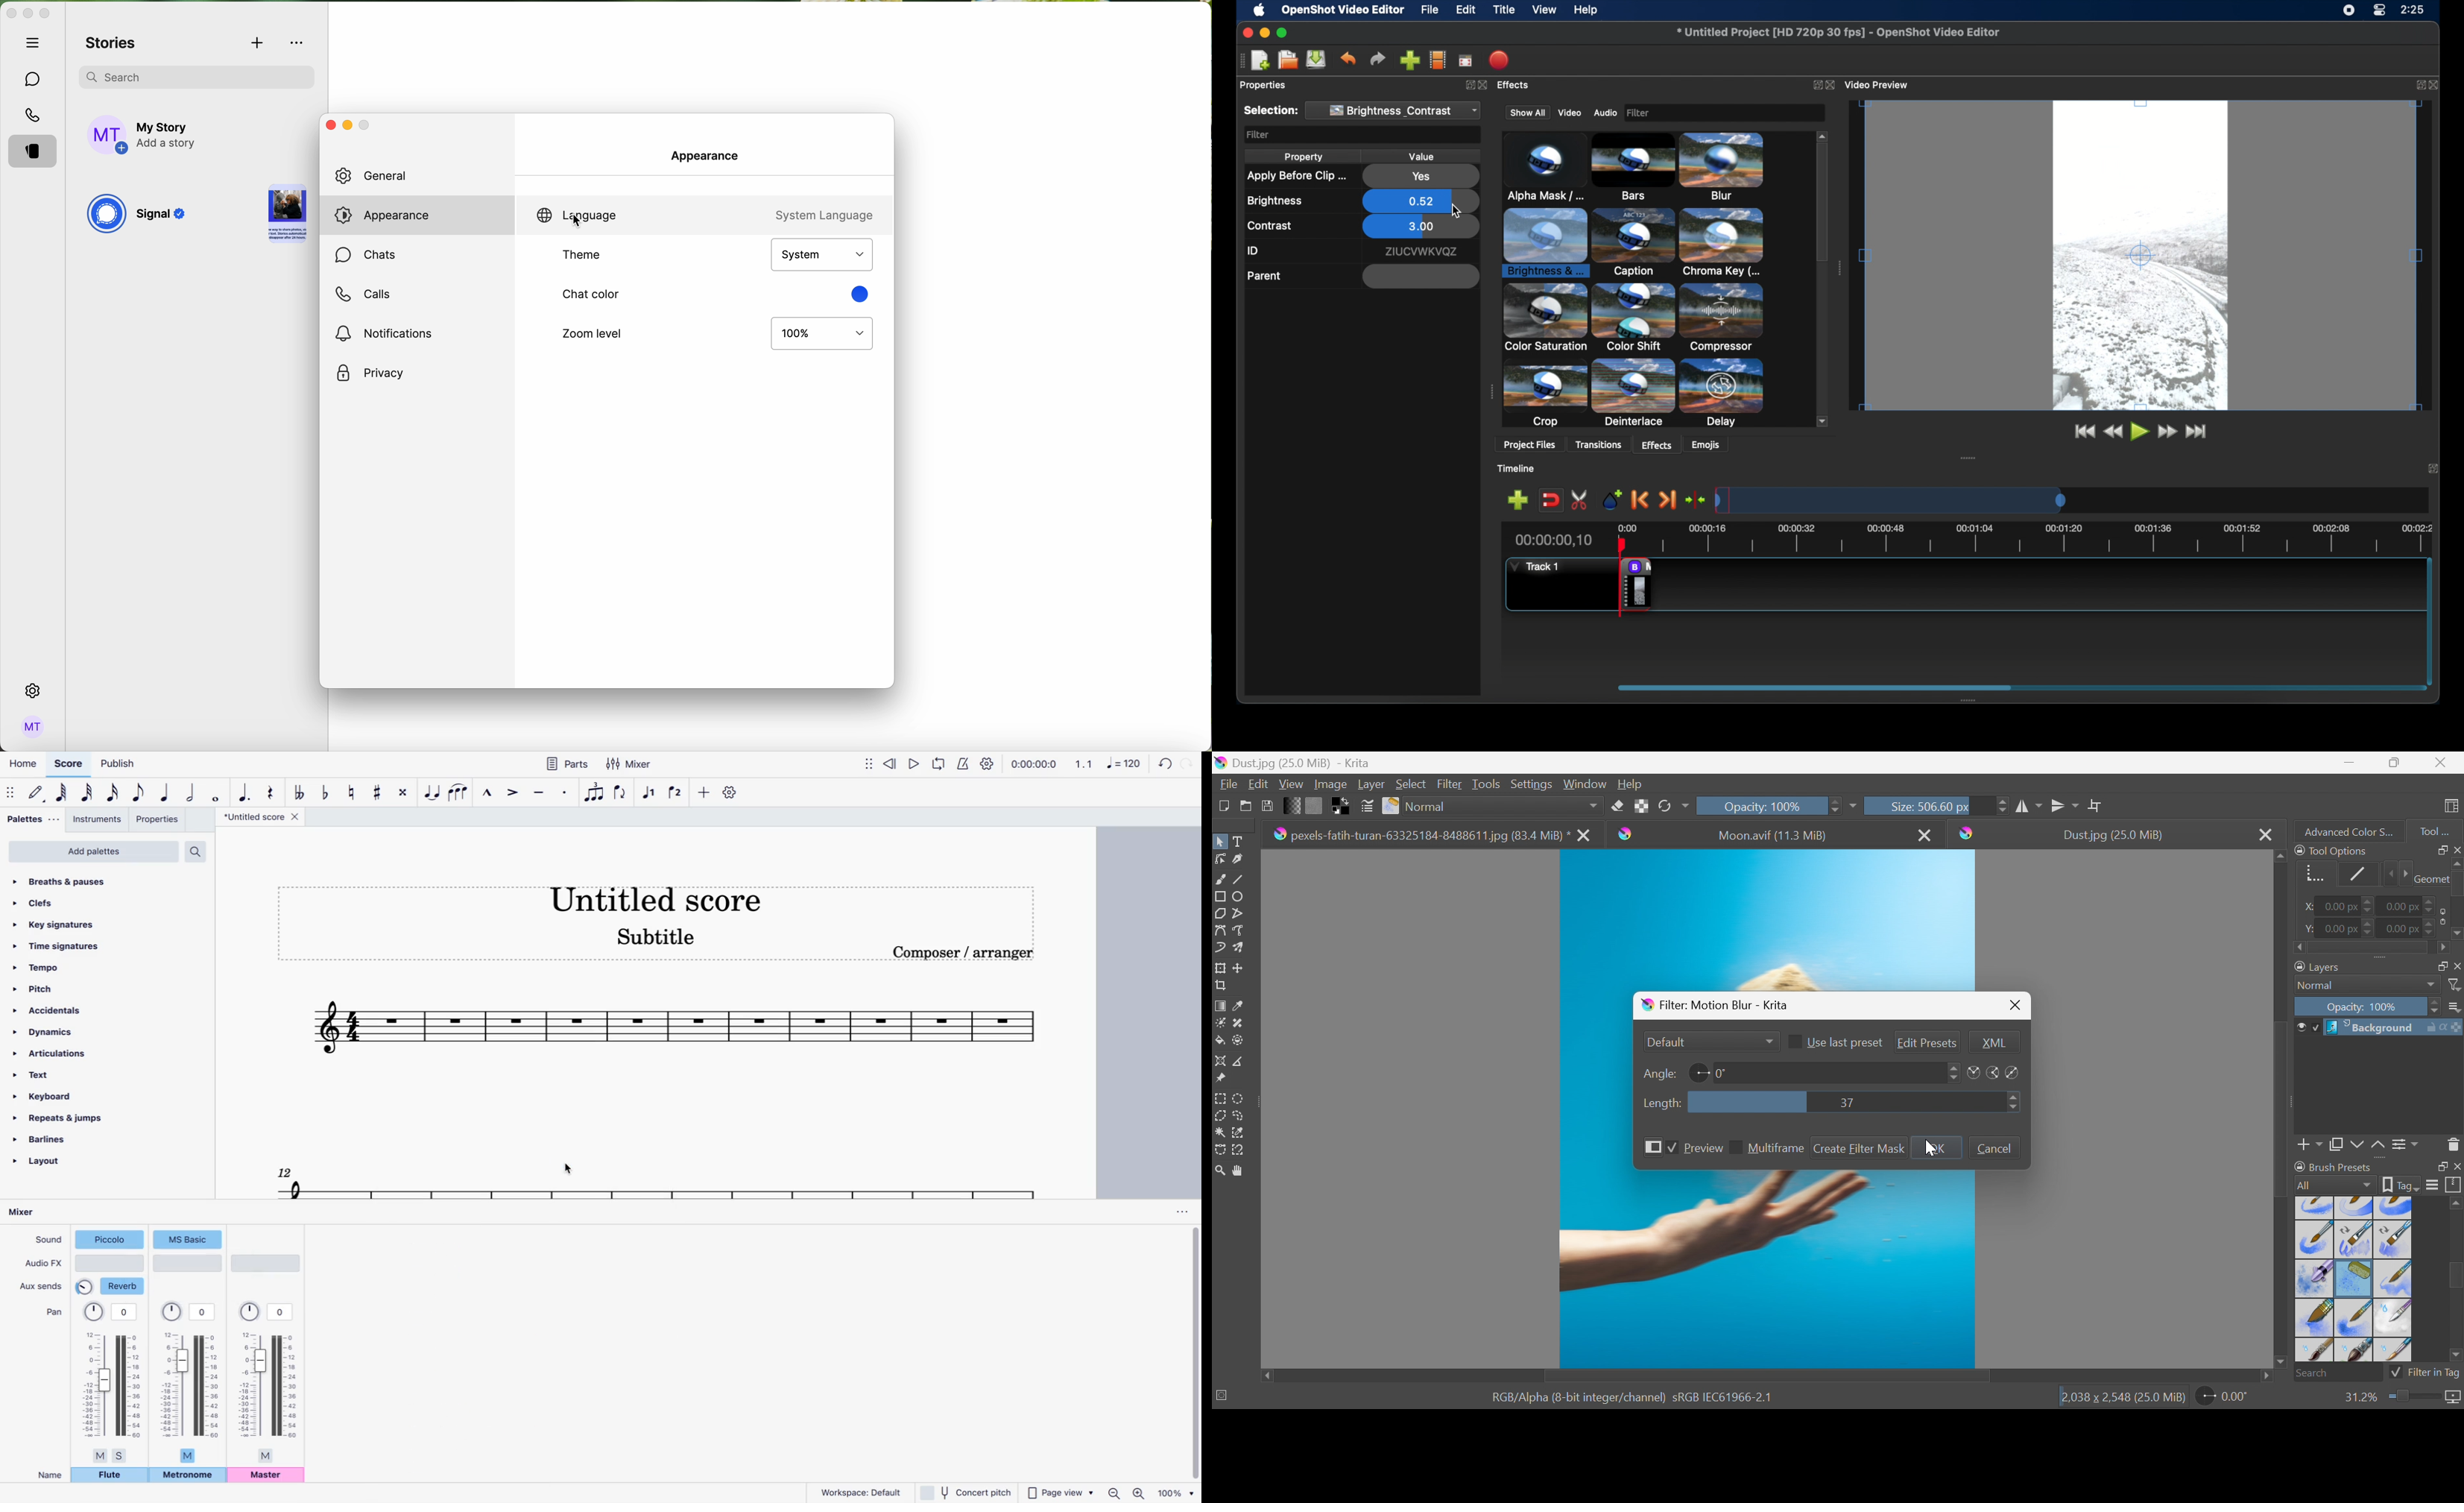  I want to click on add story, so click(168, 136).